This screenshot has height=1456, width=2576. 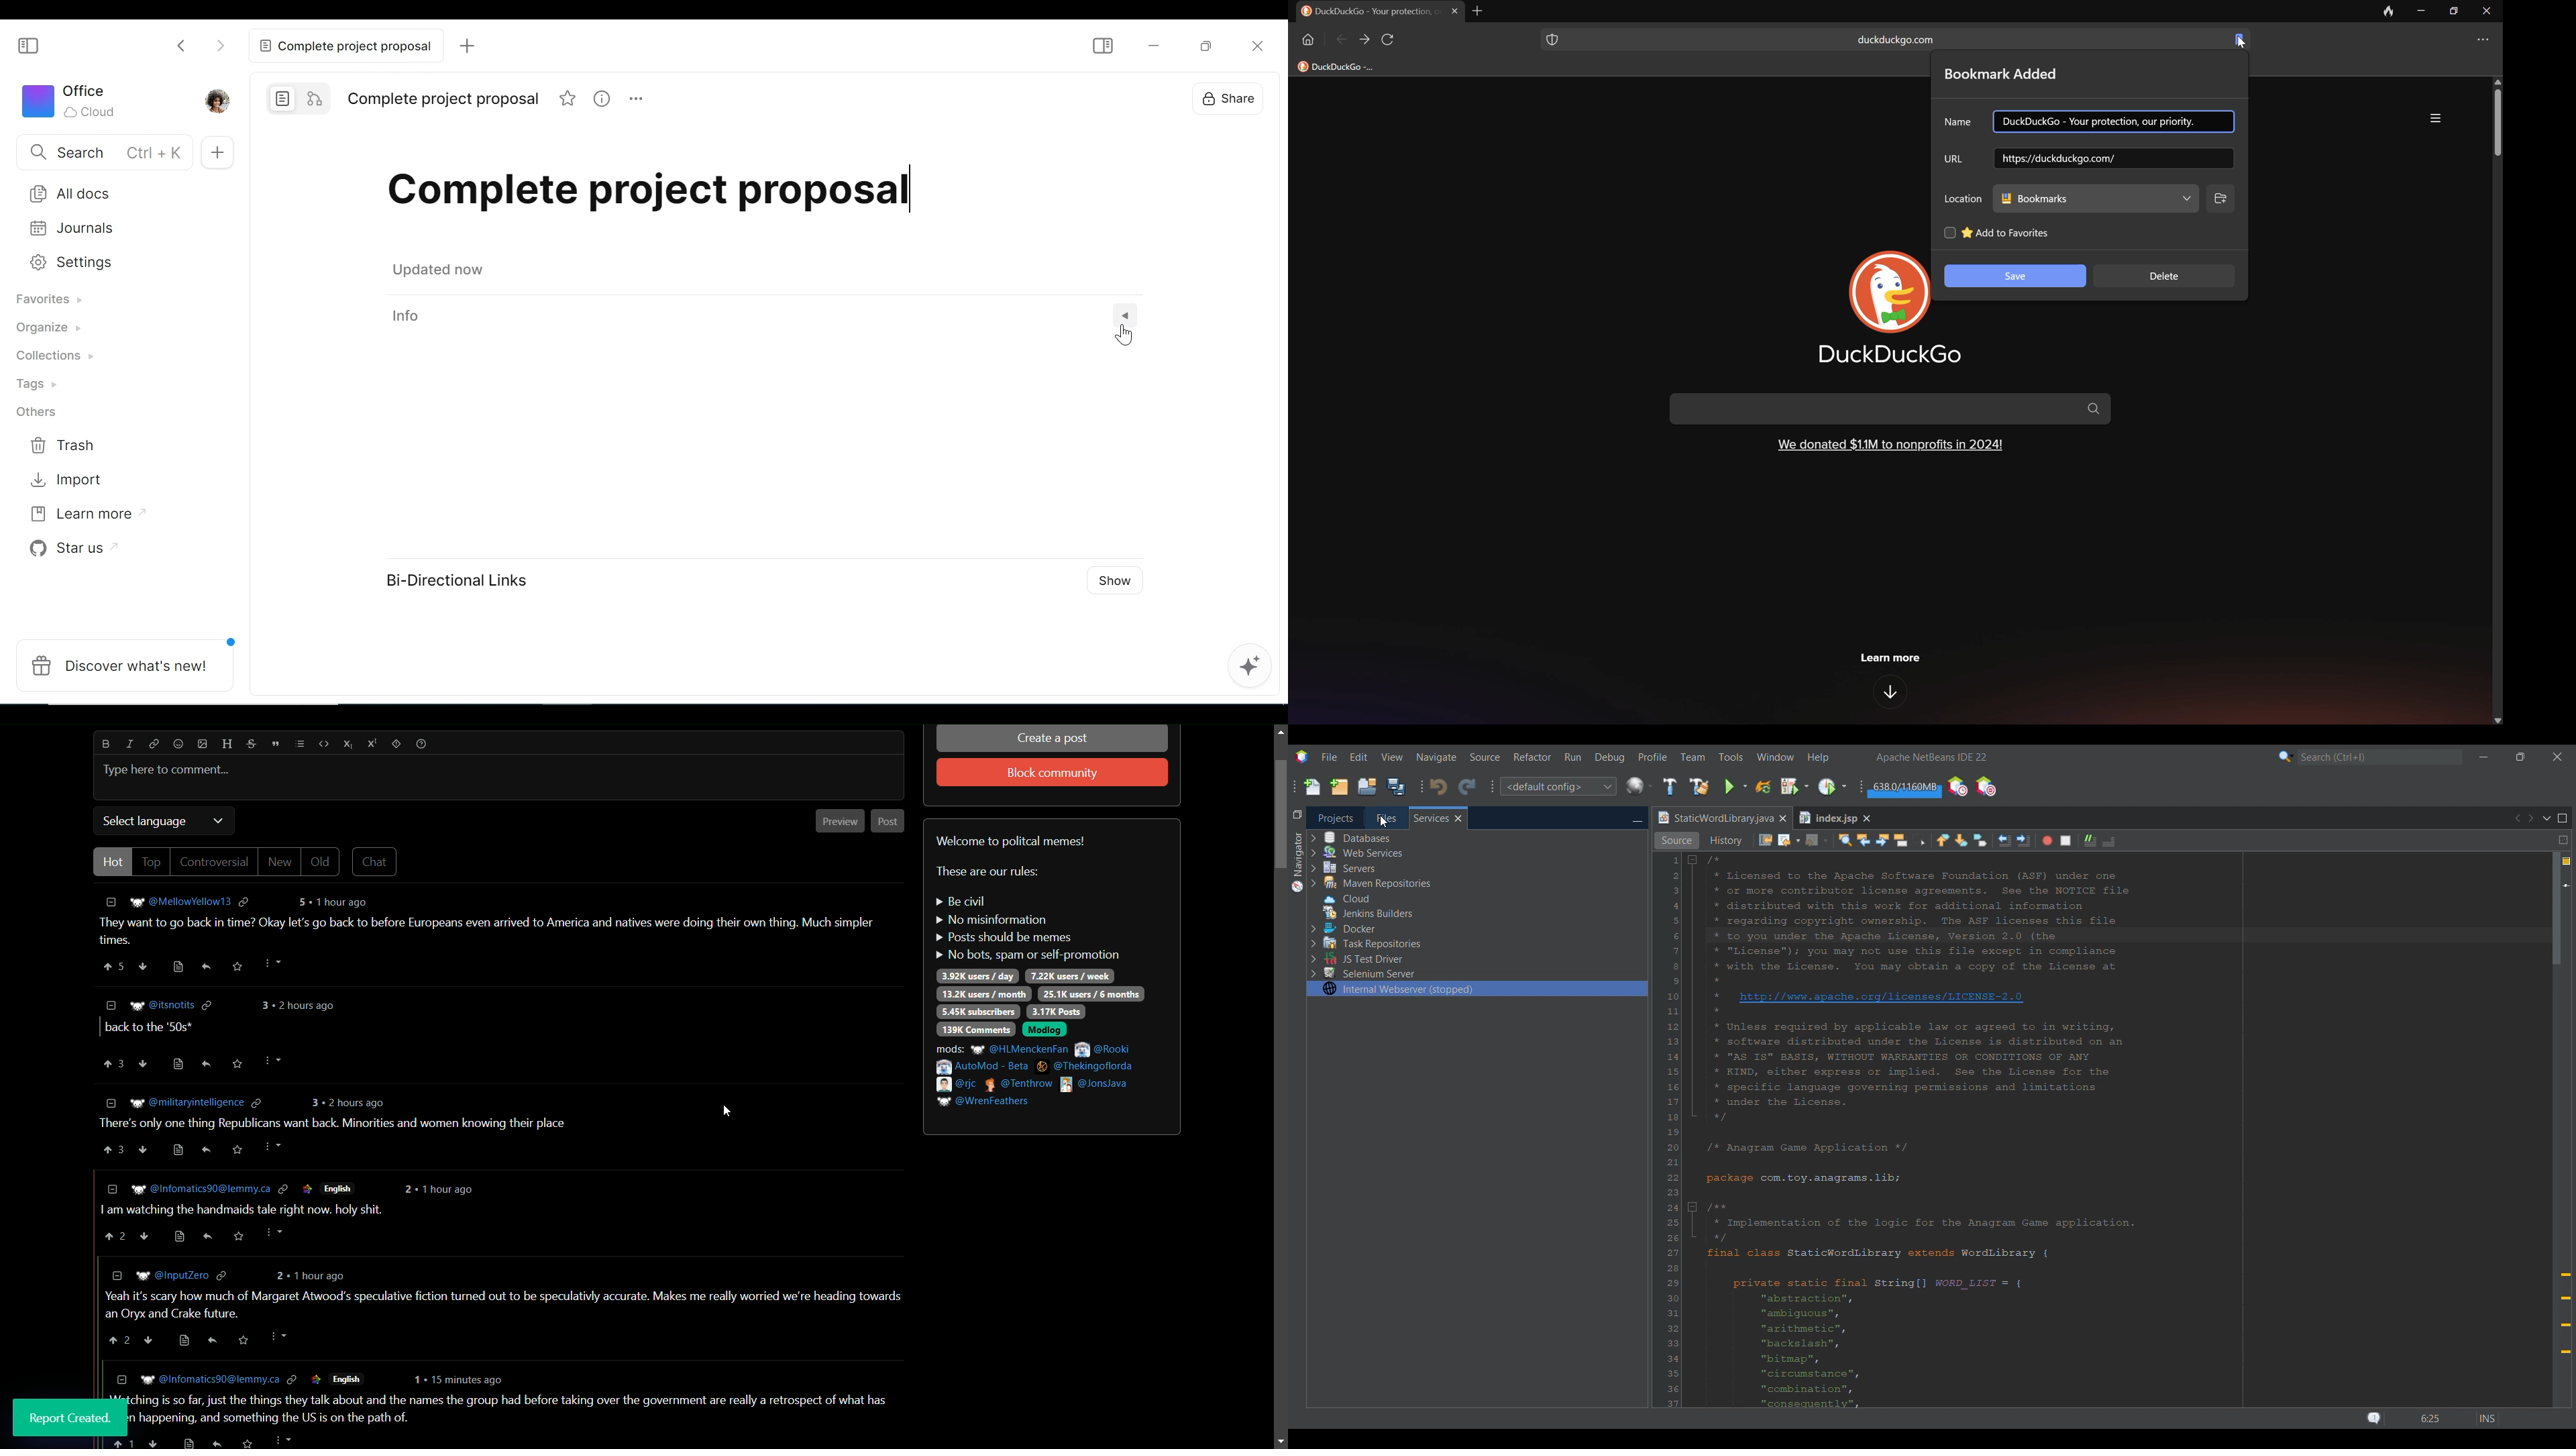 What do you see at coordinates (64, 446) in the screenshot?
I see `Trash` at bounding box center [64, 446].